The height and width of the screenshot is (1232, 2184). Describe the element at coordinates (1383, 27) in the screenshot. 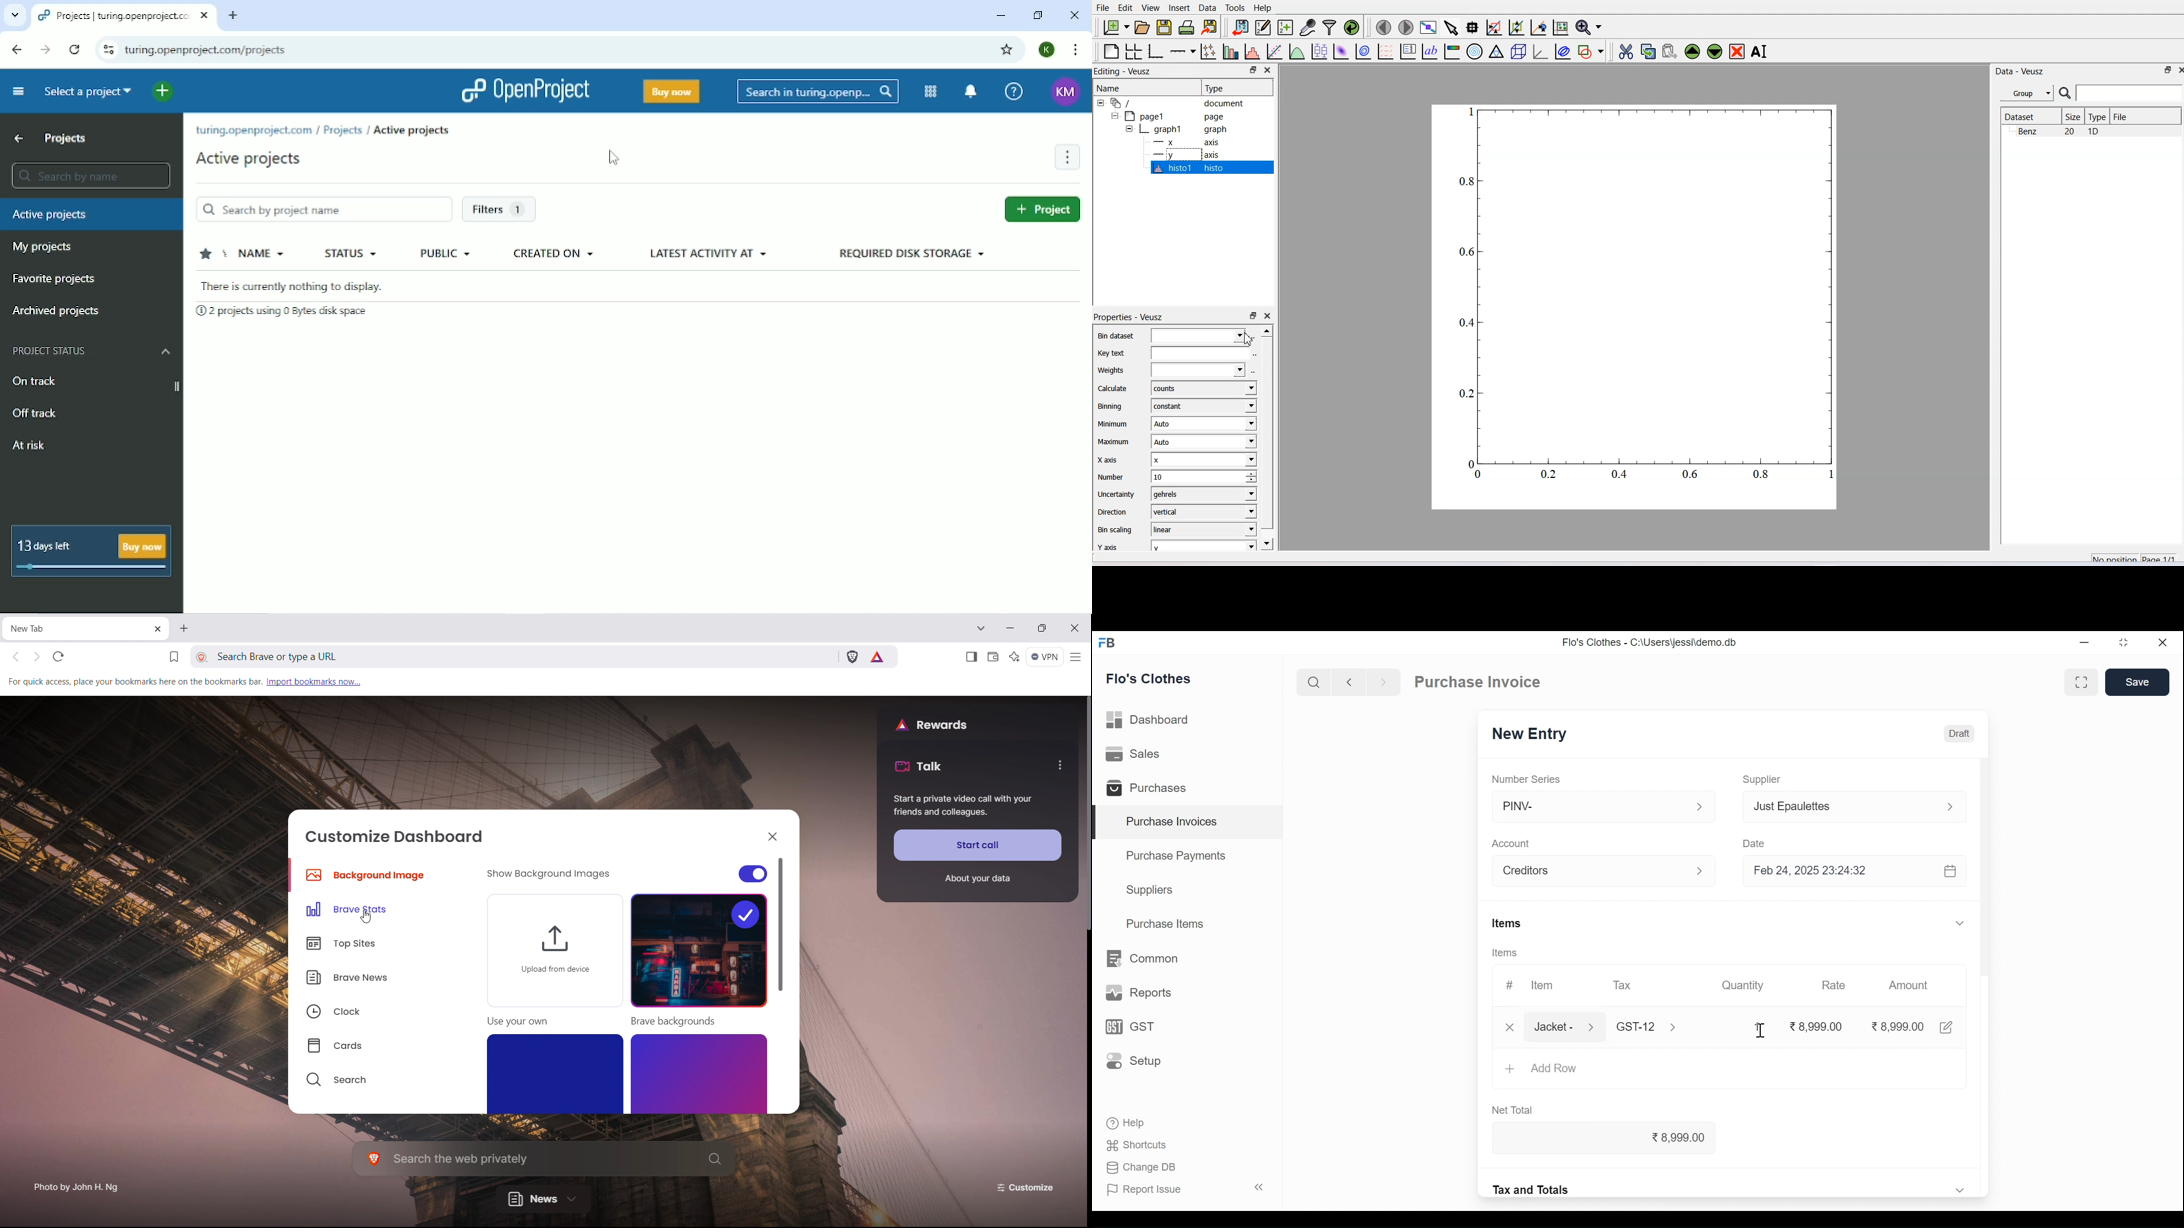

I see `Move to the previous page` at that location.